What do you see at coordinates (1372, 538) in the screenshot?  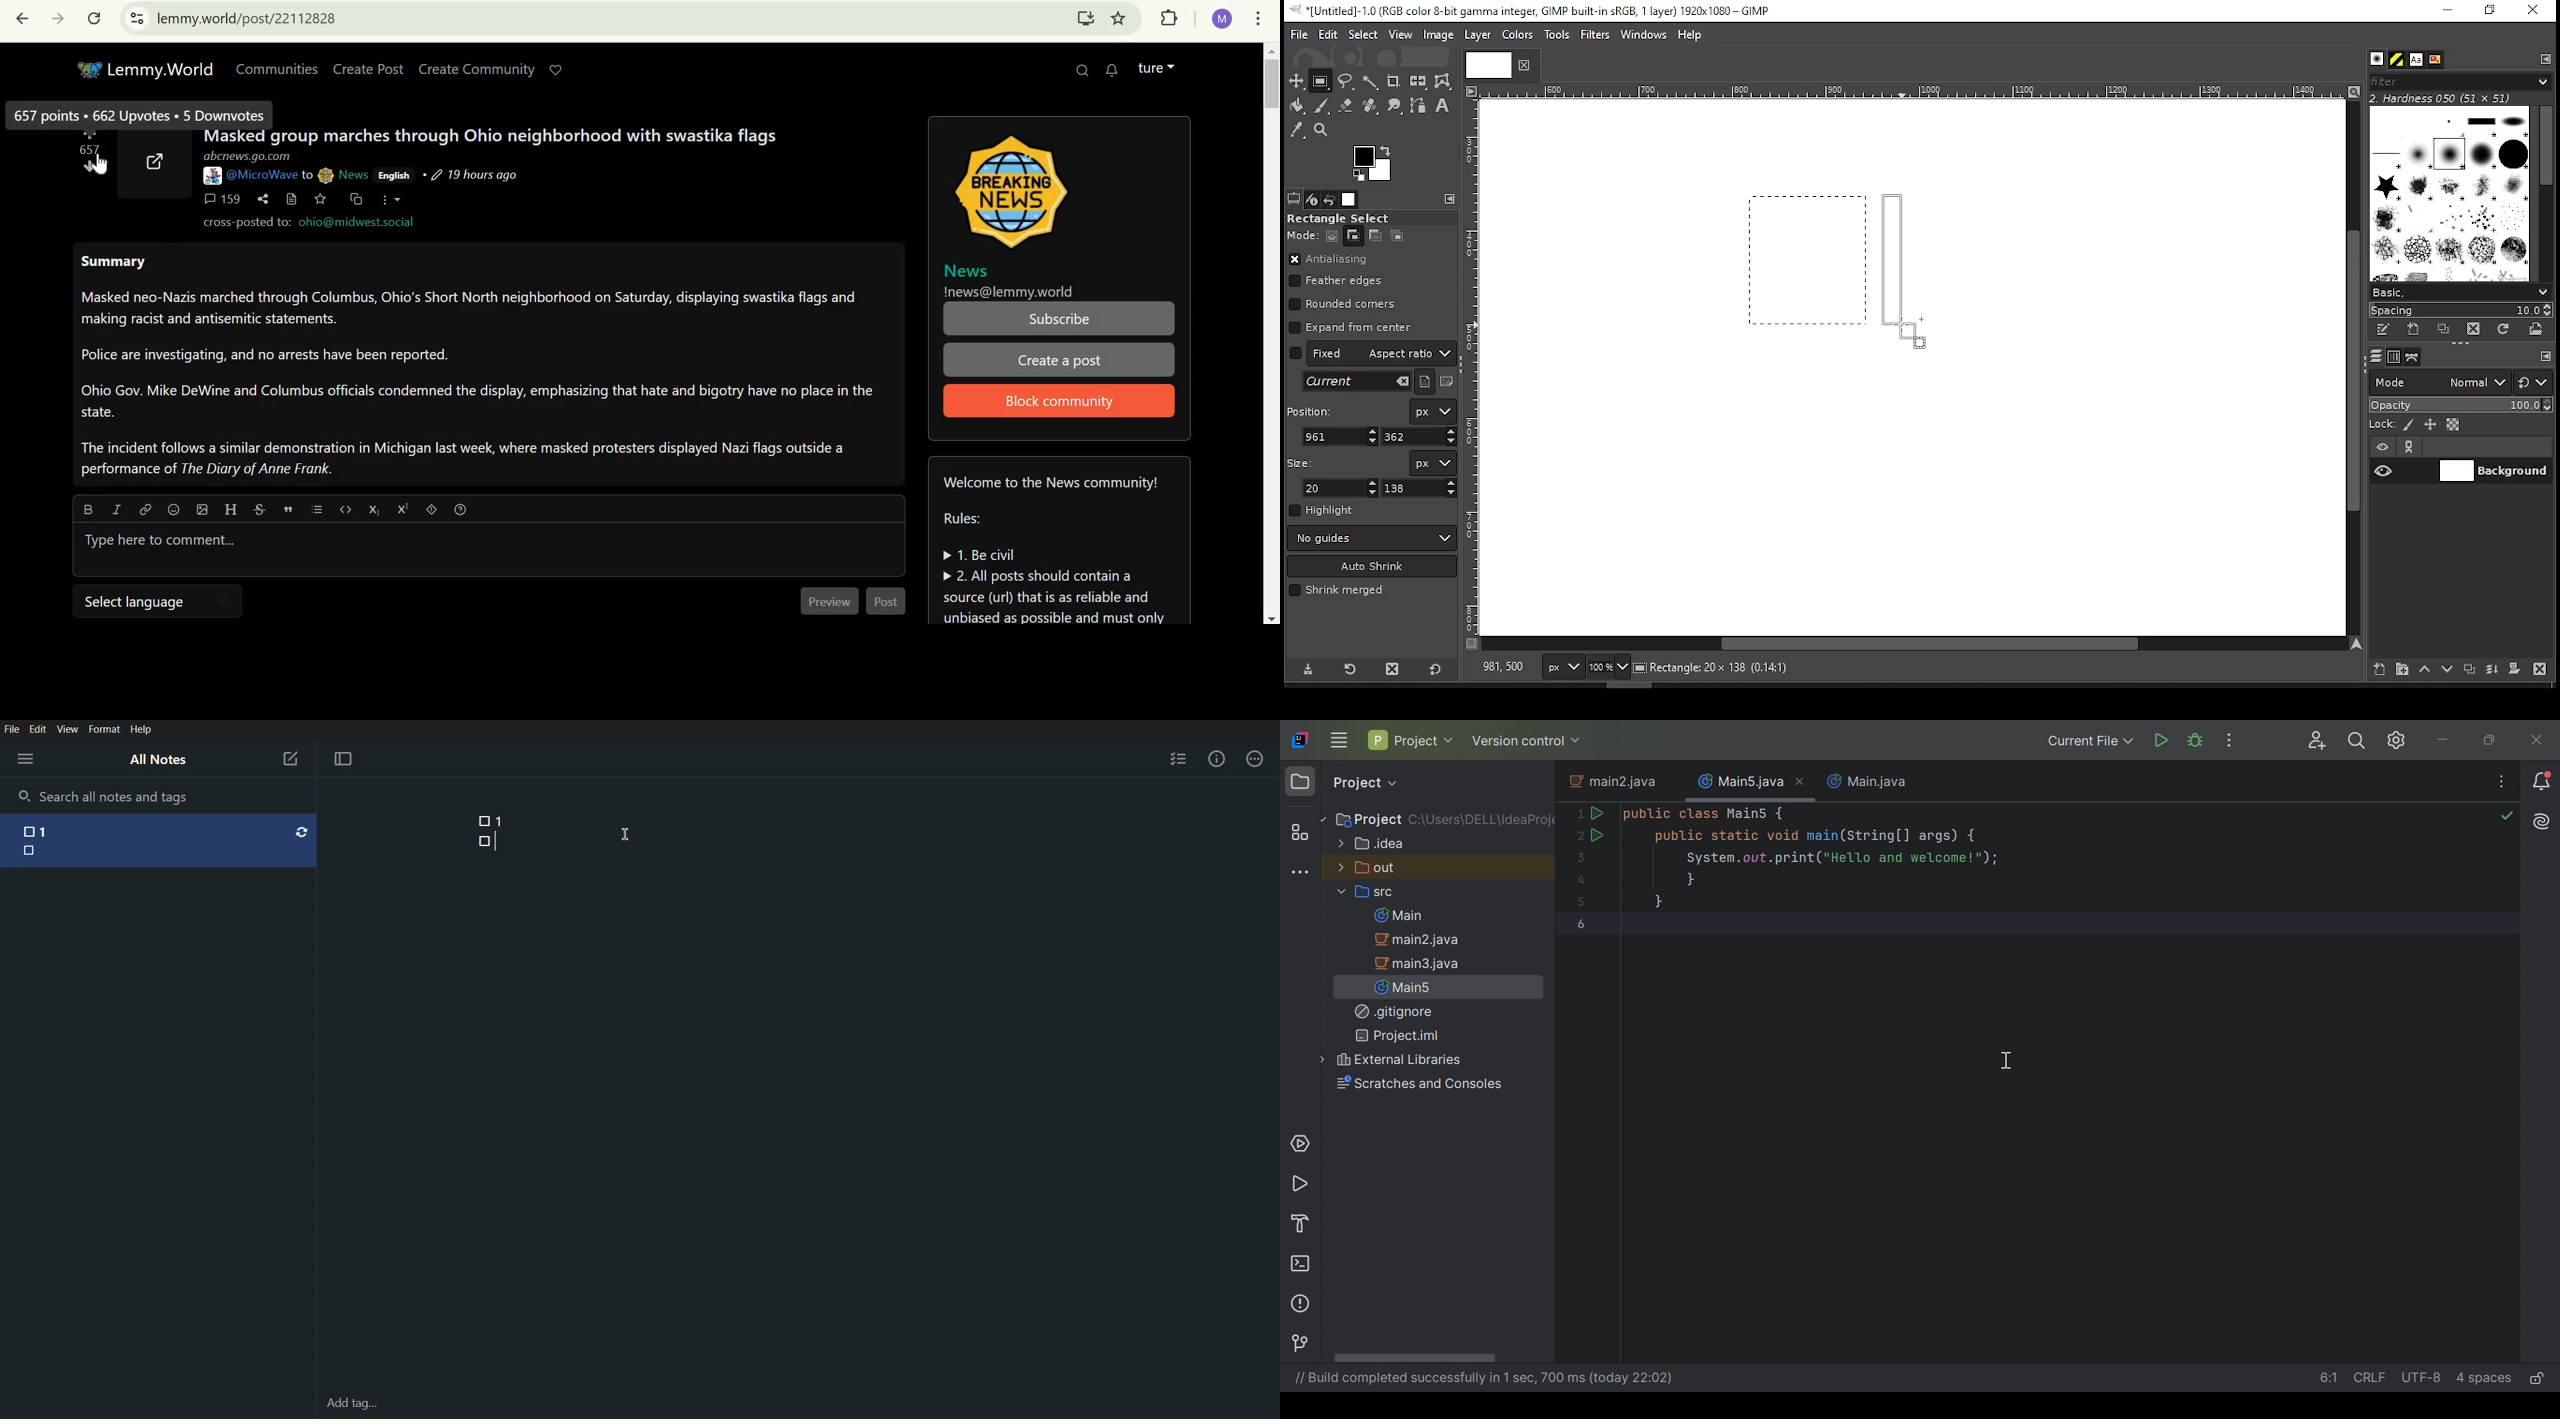 I see `guides` at bounding box center [1372, 538].